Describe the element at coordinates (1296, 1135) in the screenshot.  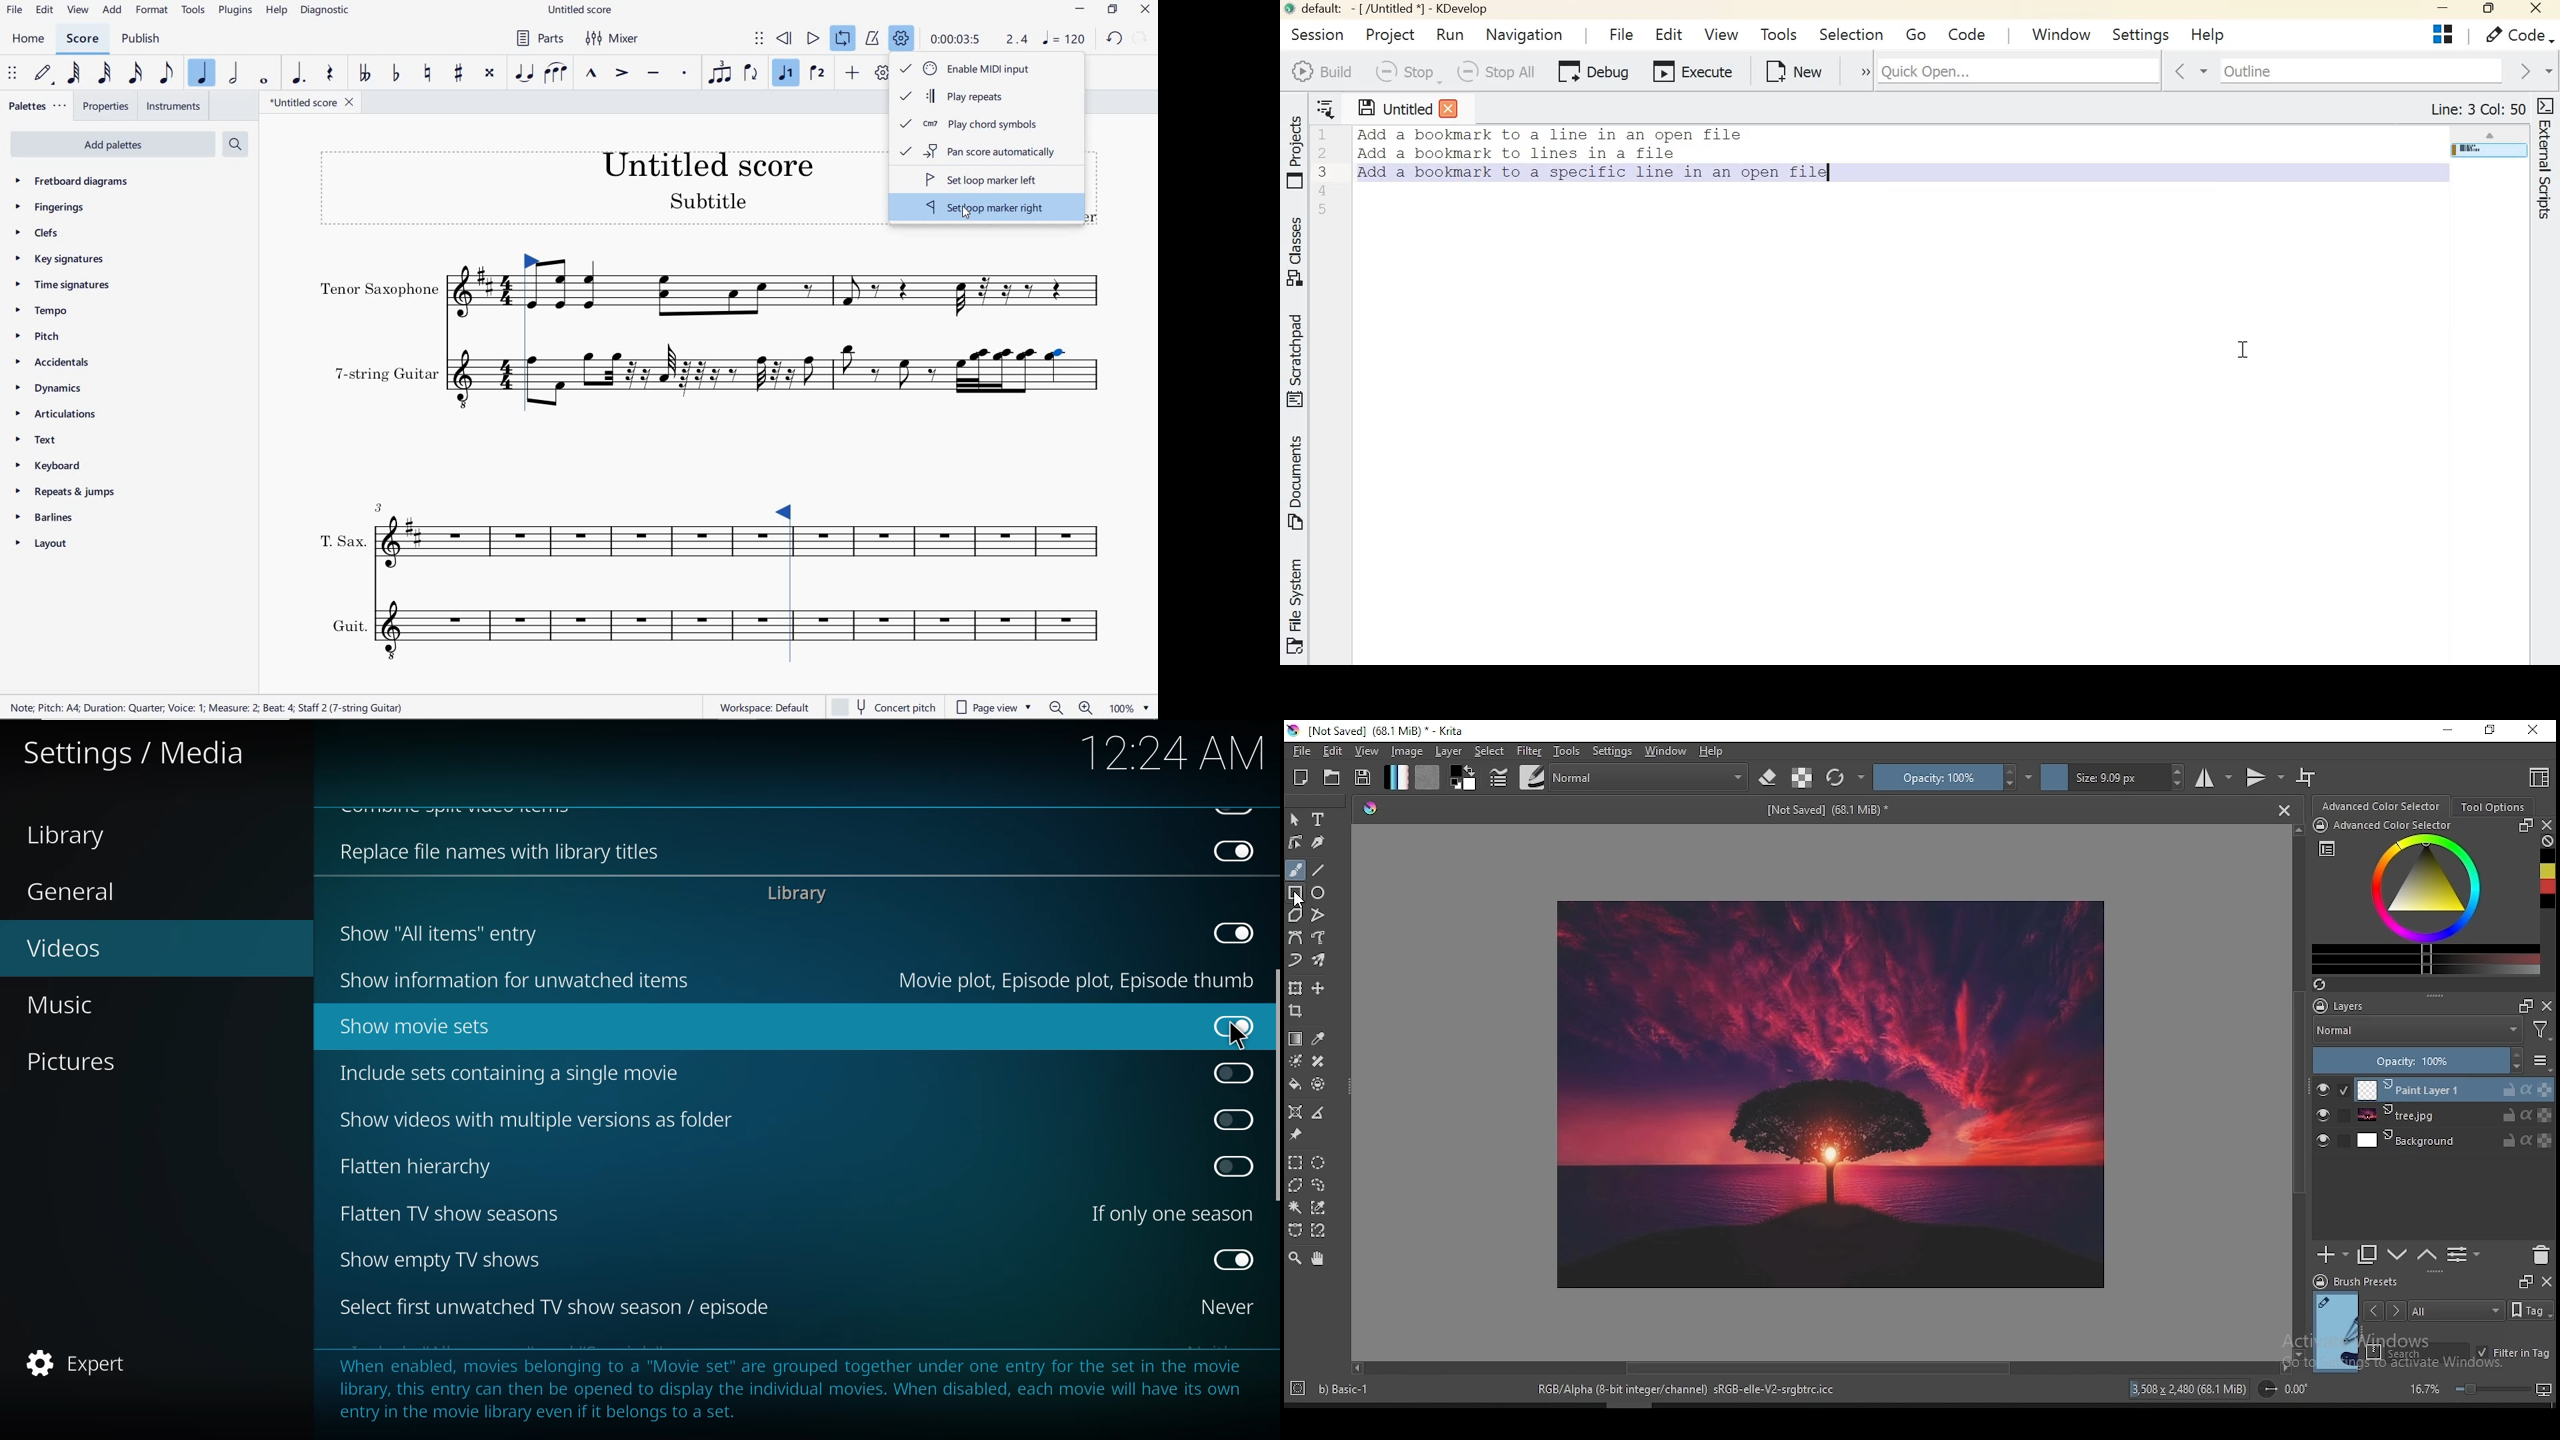
I see `reference images tool` at that location.